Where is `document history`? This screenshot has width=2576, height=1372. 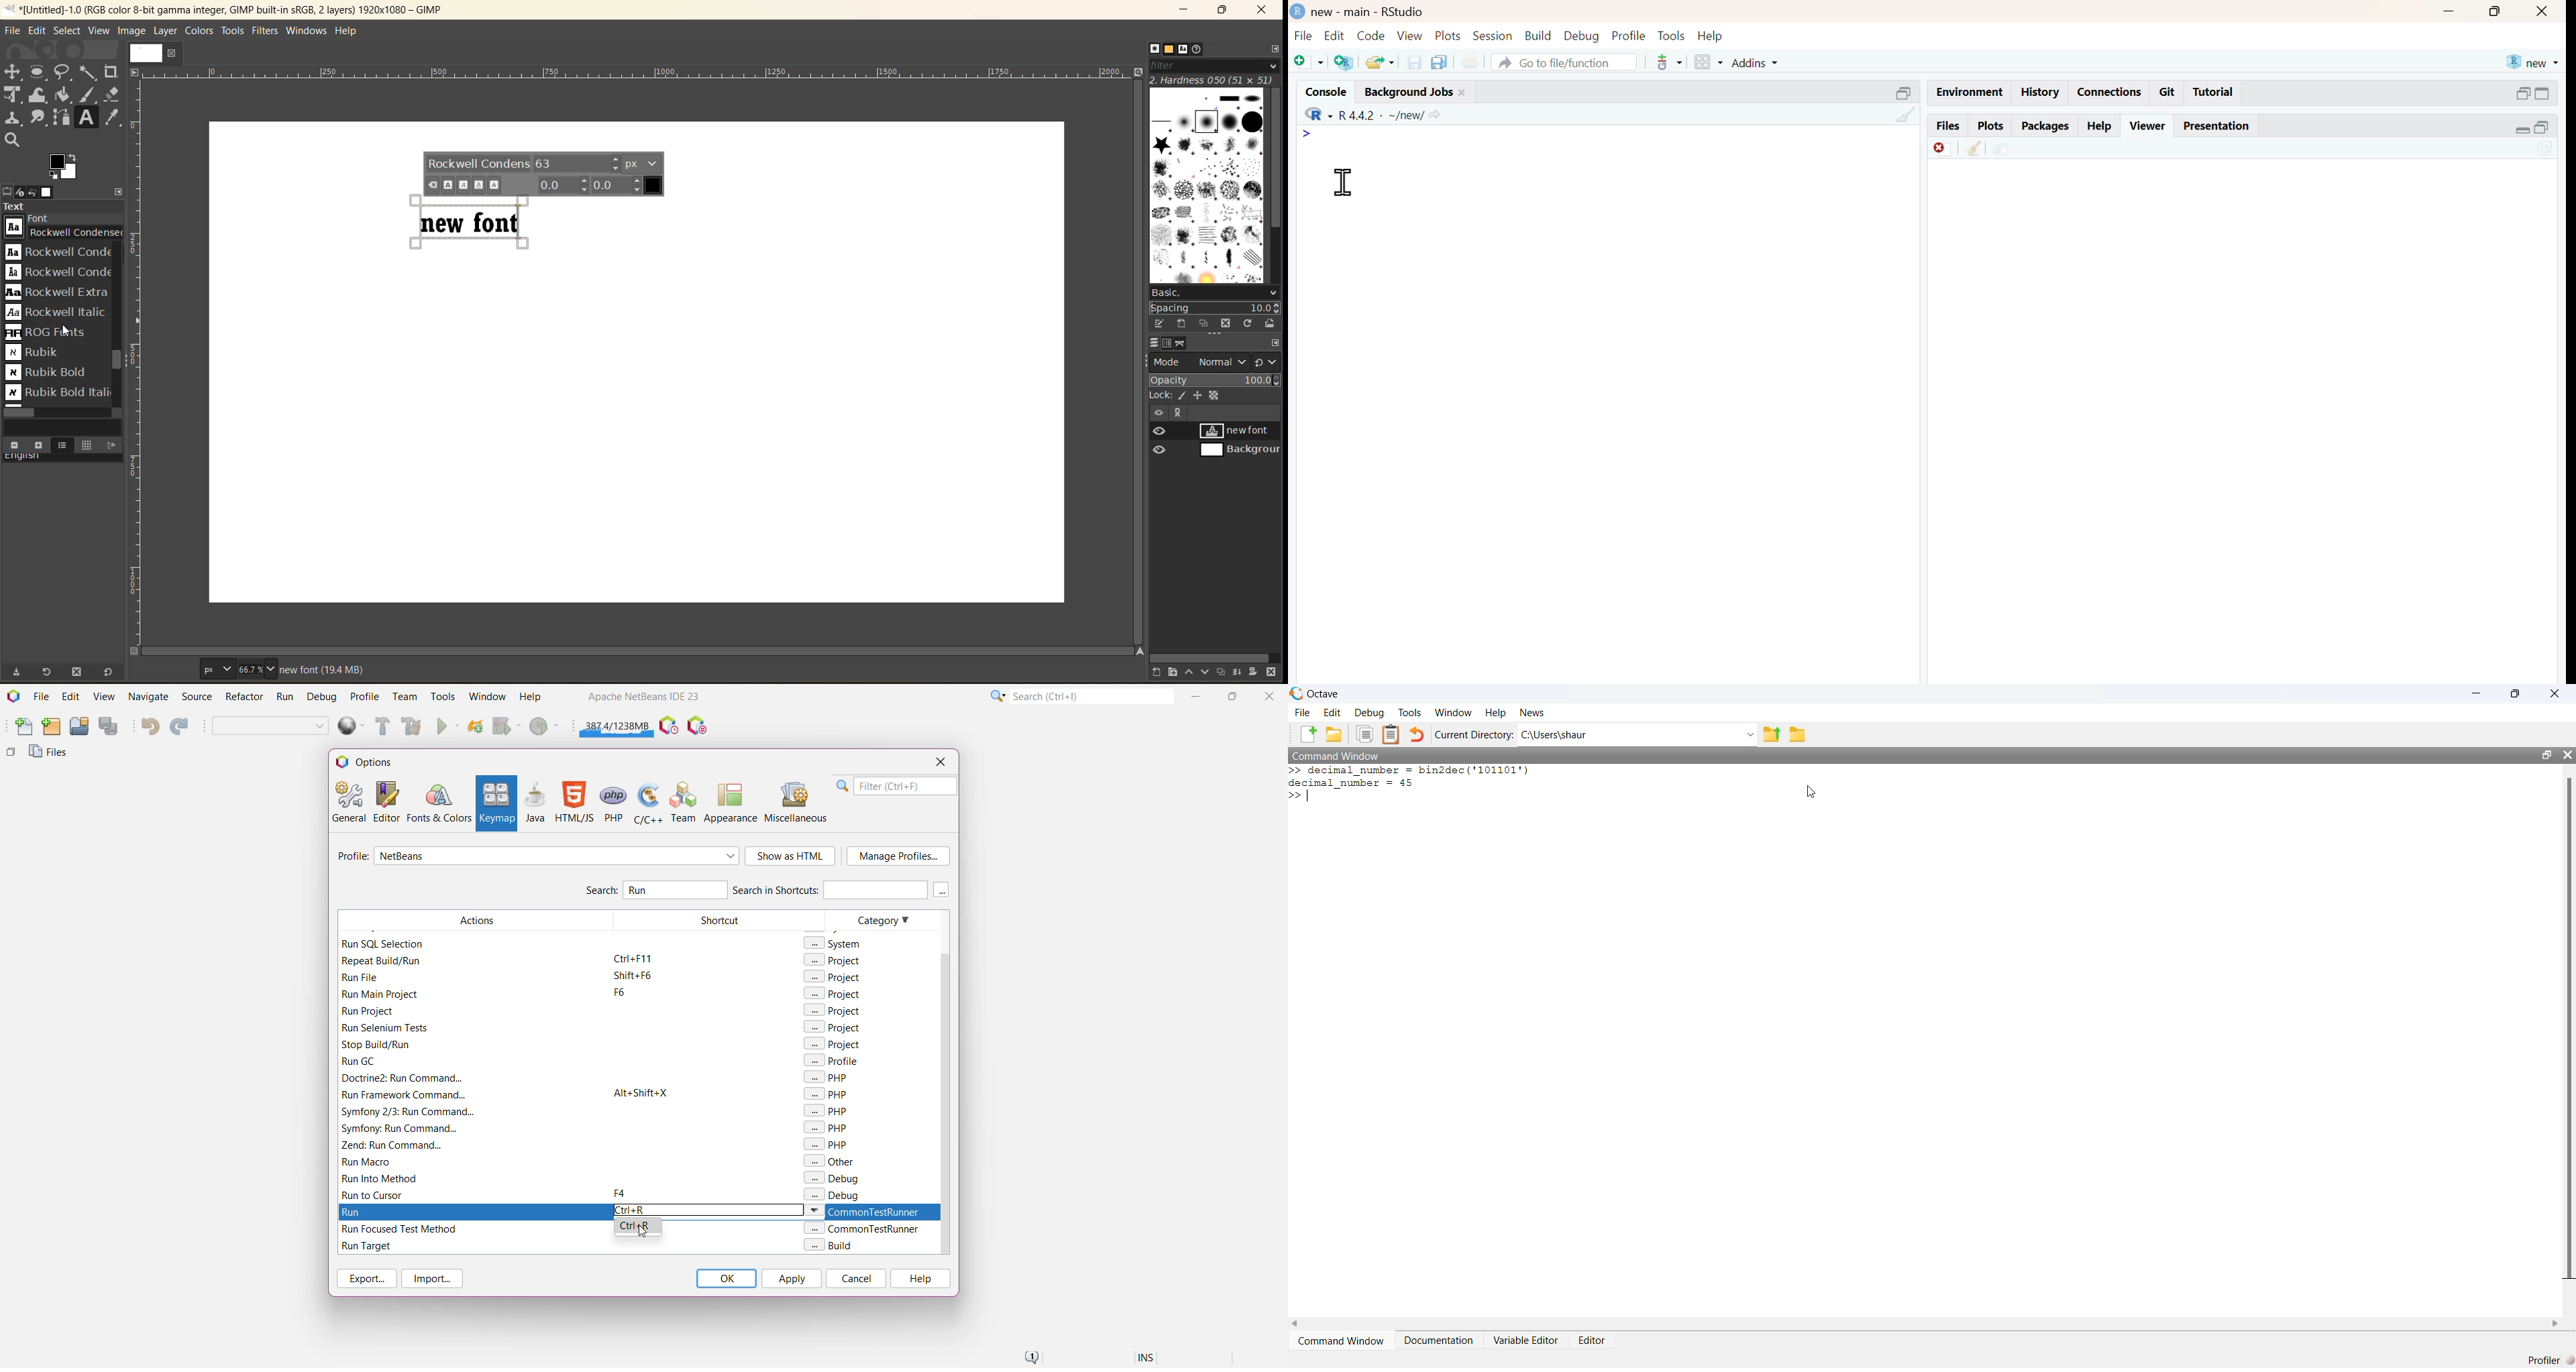
document history is located at coordinates (1198, 49).